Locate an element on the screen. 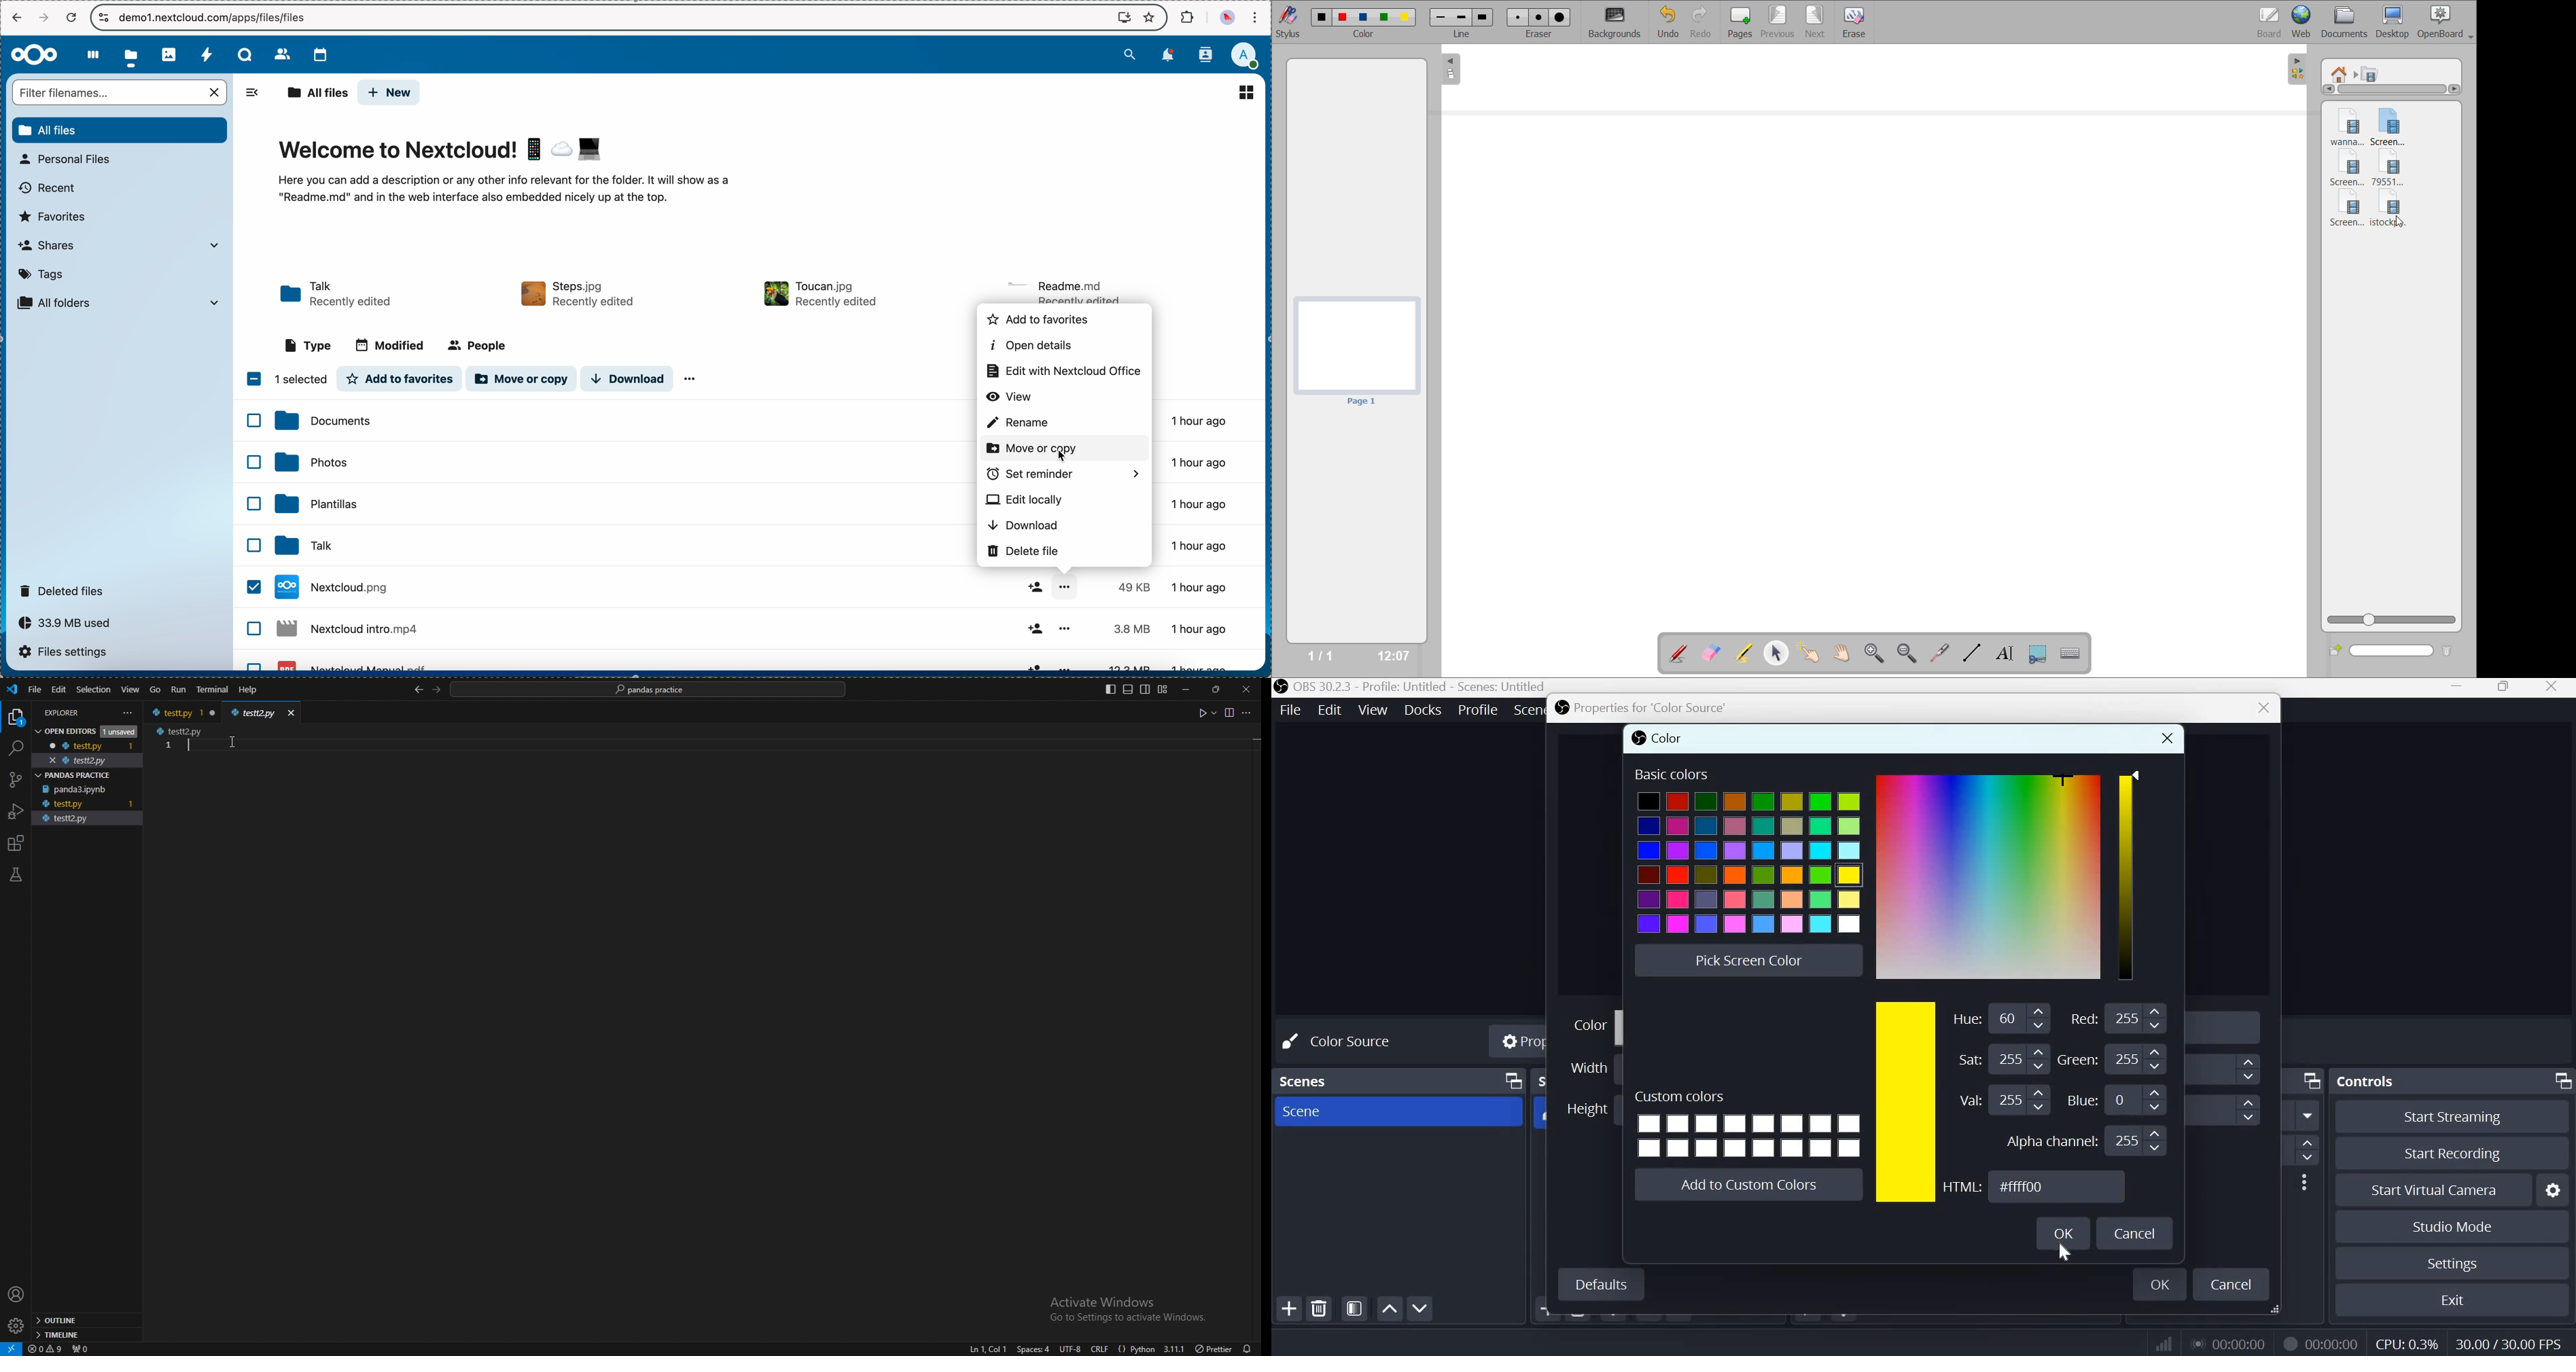 This screenshot has height=1372, width=2576. rename is located at coordinates (1021, 423).